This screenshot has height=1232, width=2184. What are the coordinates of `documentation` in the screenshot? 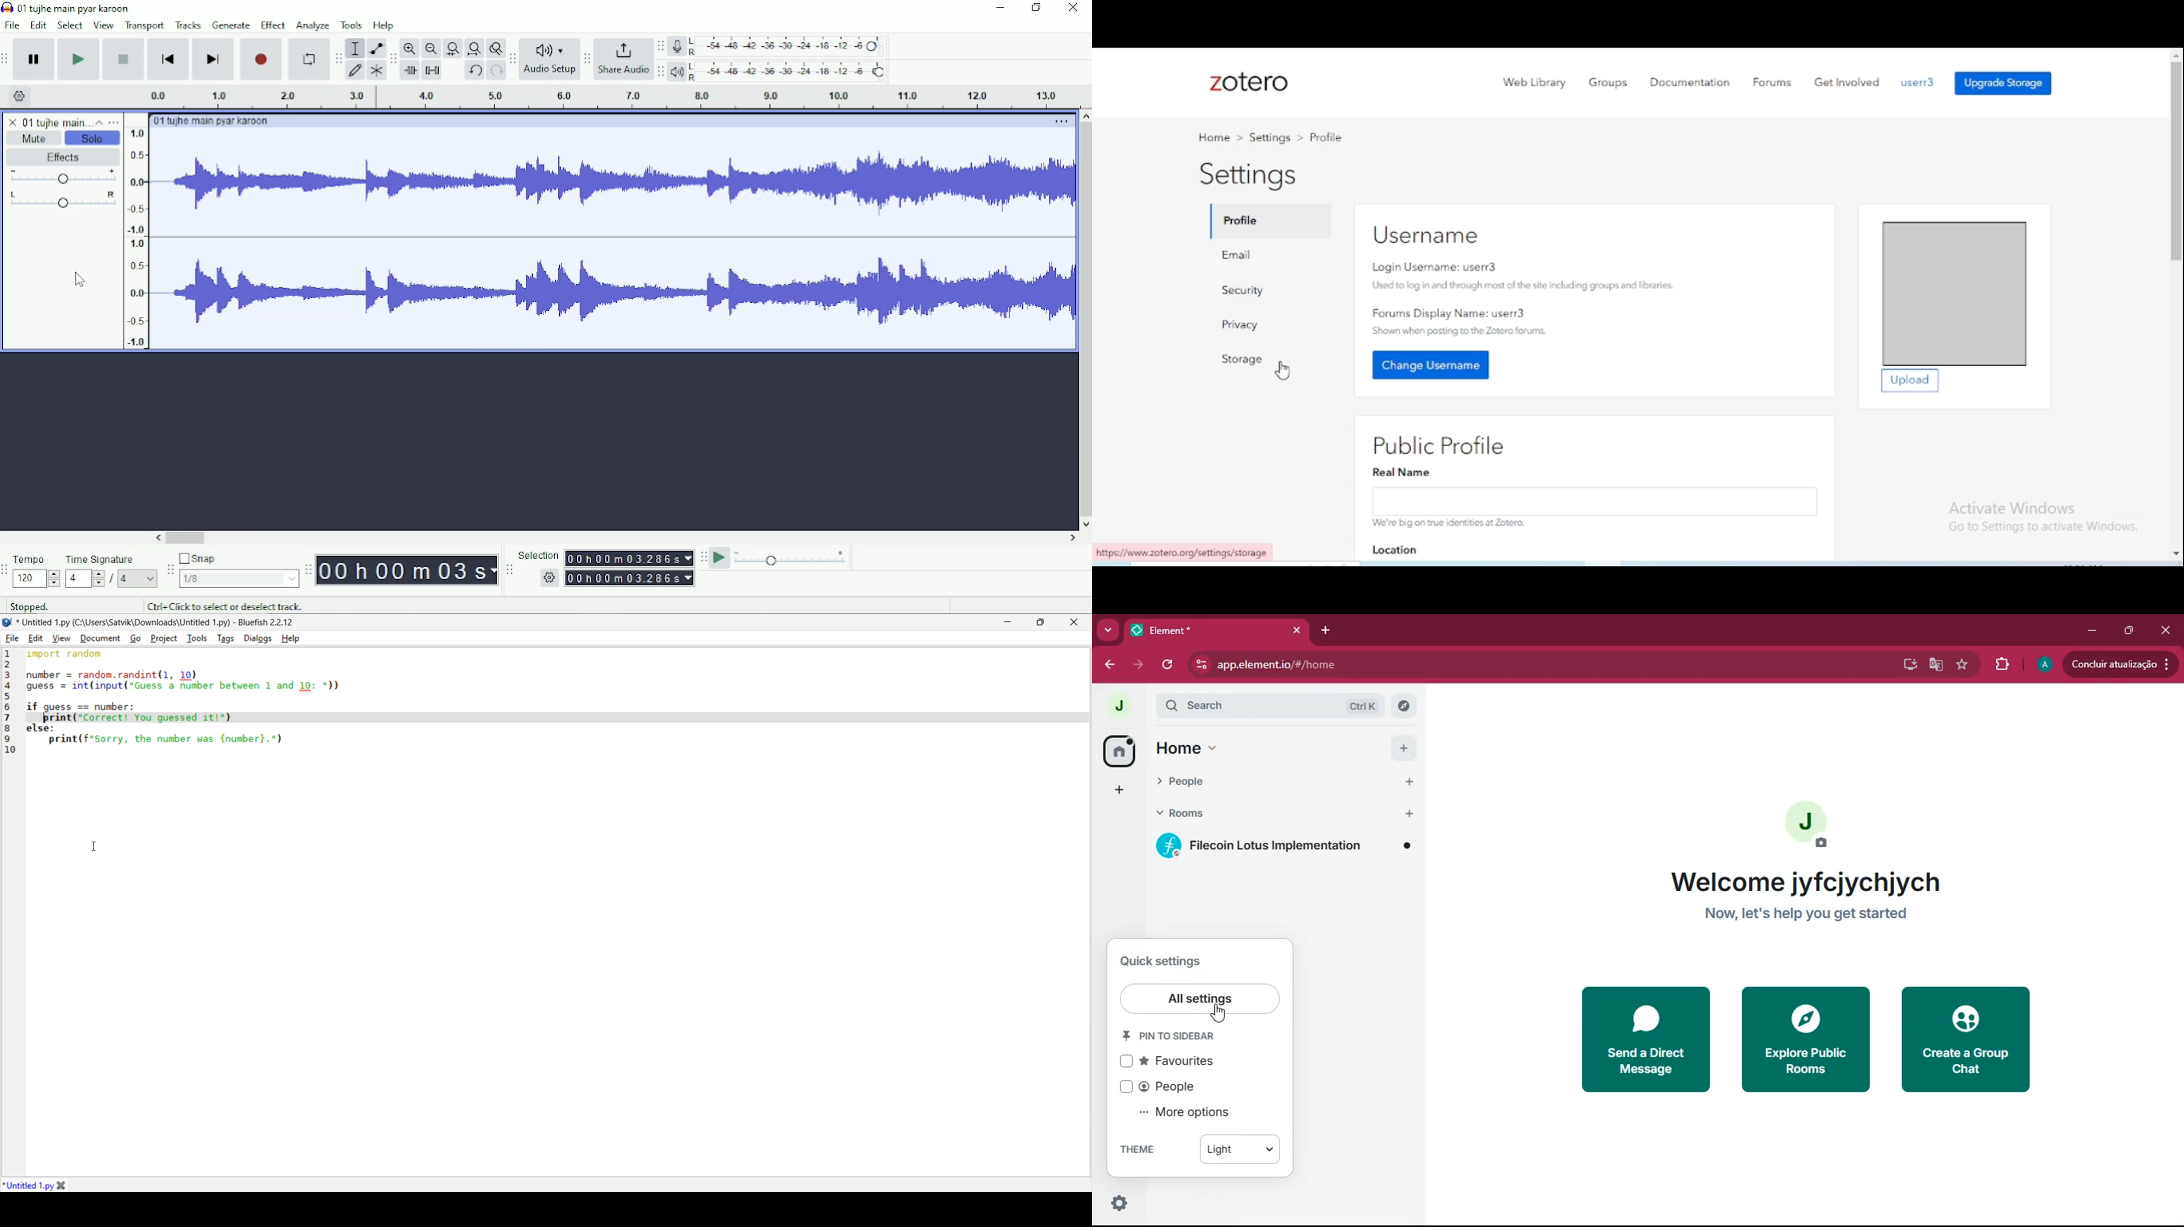 It's located at (1690, 82).